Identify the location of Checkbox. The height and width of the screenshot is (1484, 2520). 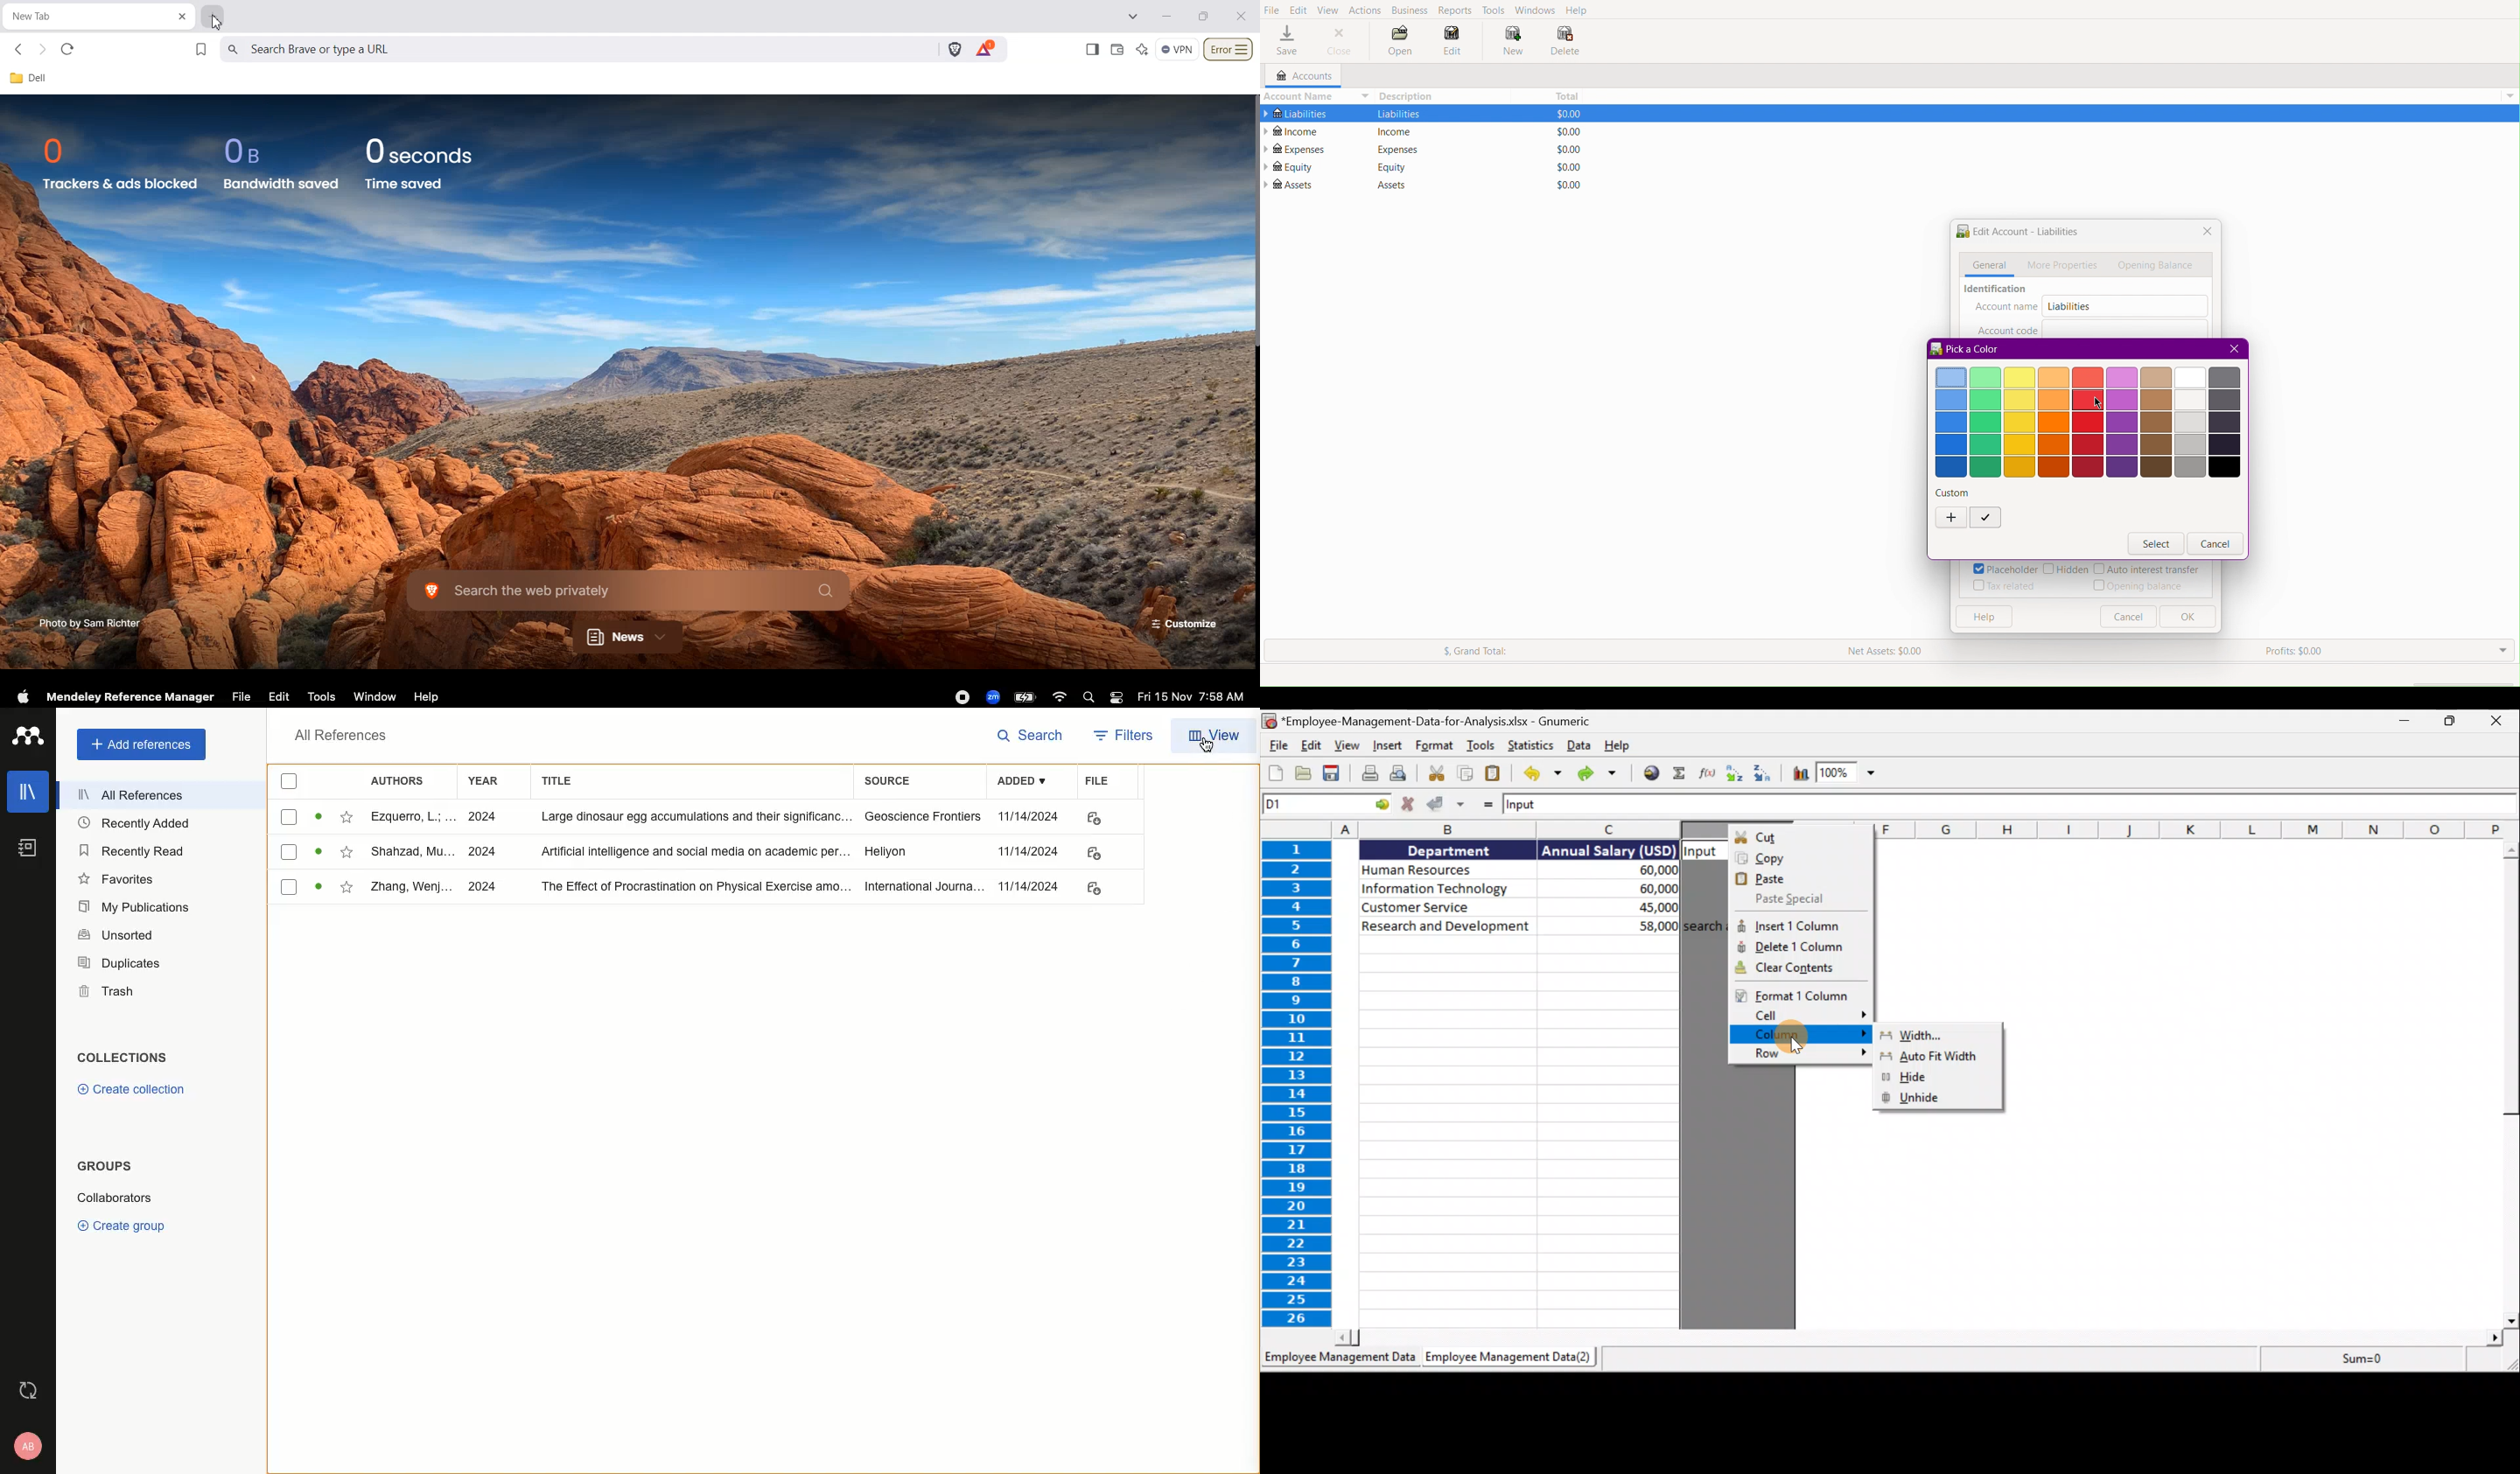
(290, 817).